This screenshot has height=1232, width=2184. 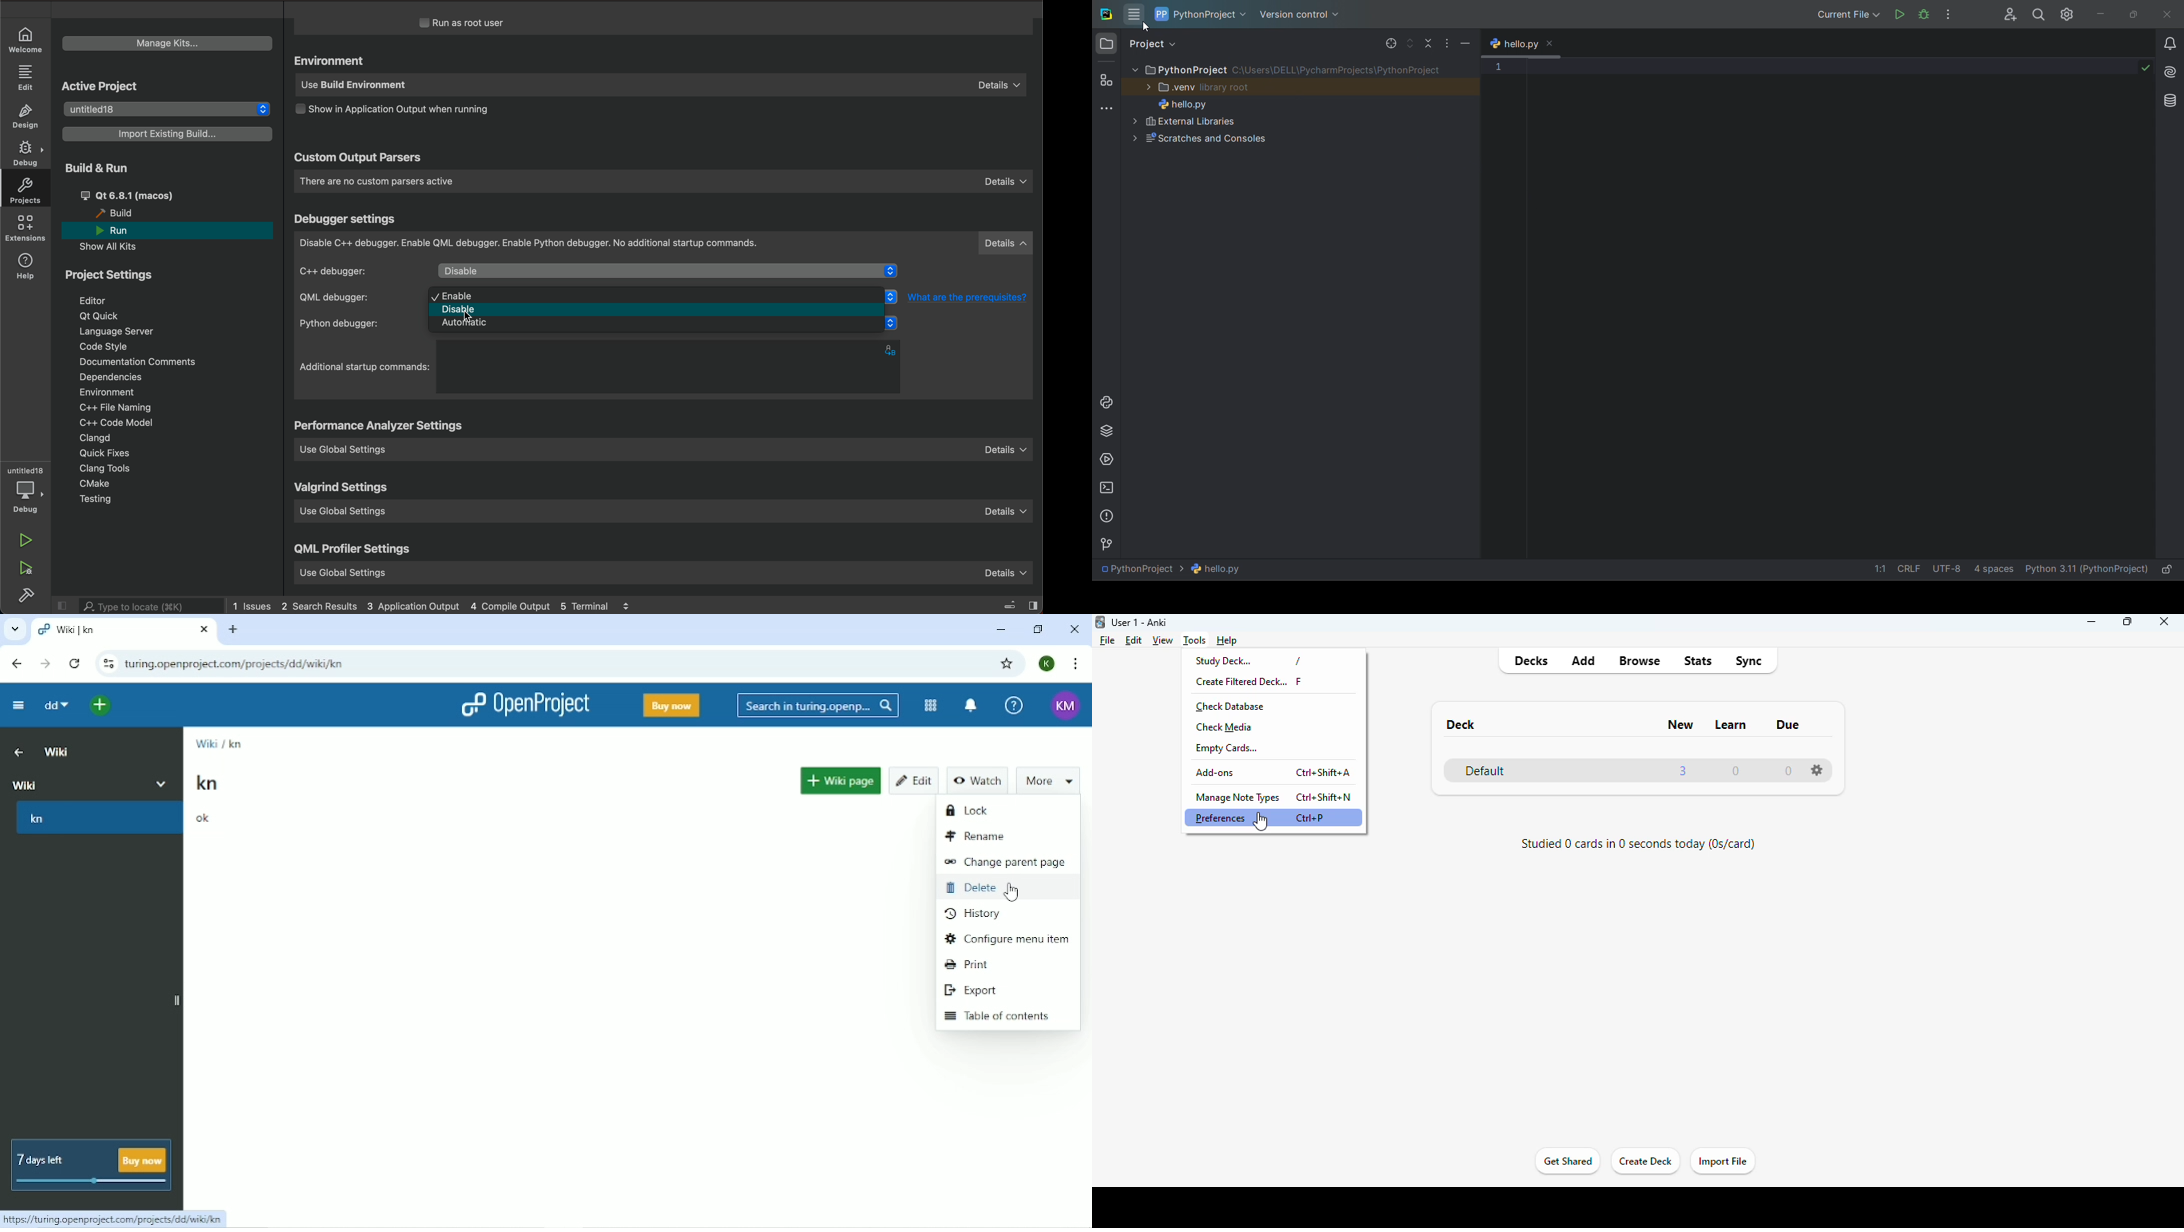 I want to click on check media, so click(x=1223, y=728).